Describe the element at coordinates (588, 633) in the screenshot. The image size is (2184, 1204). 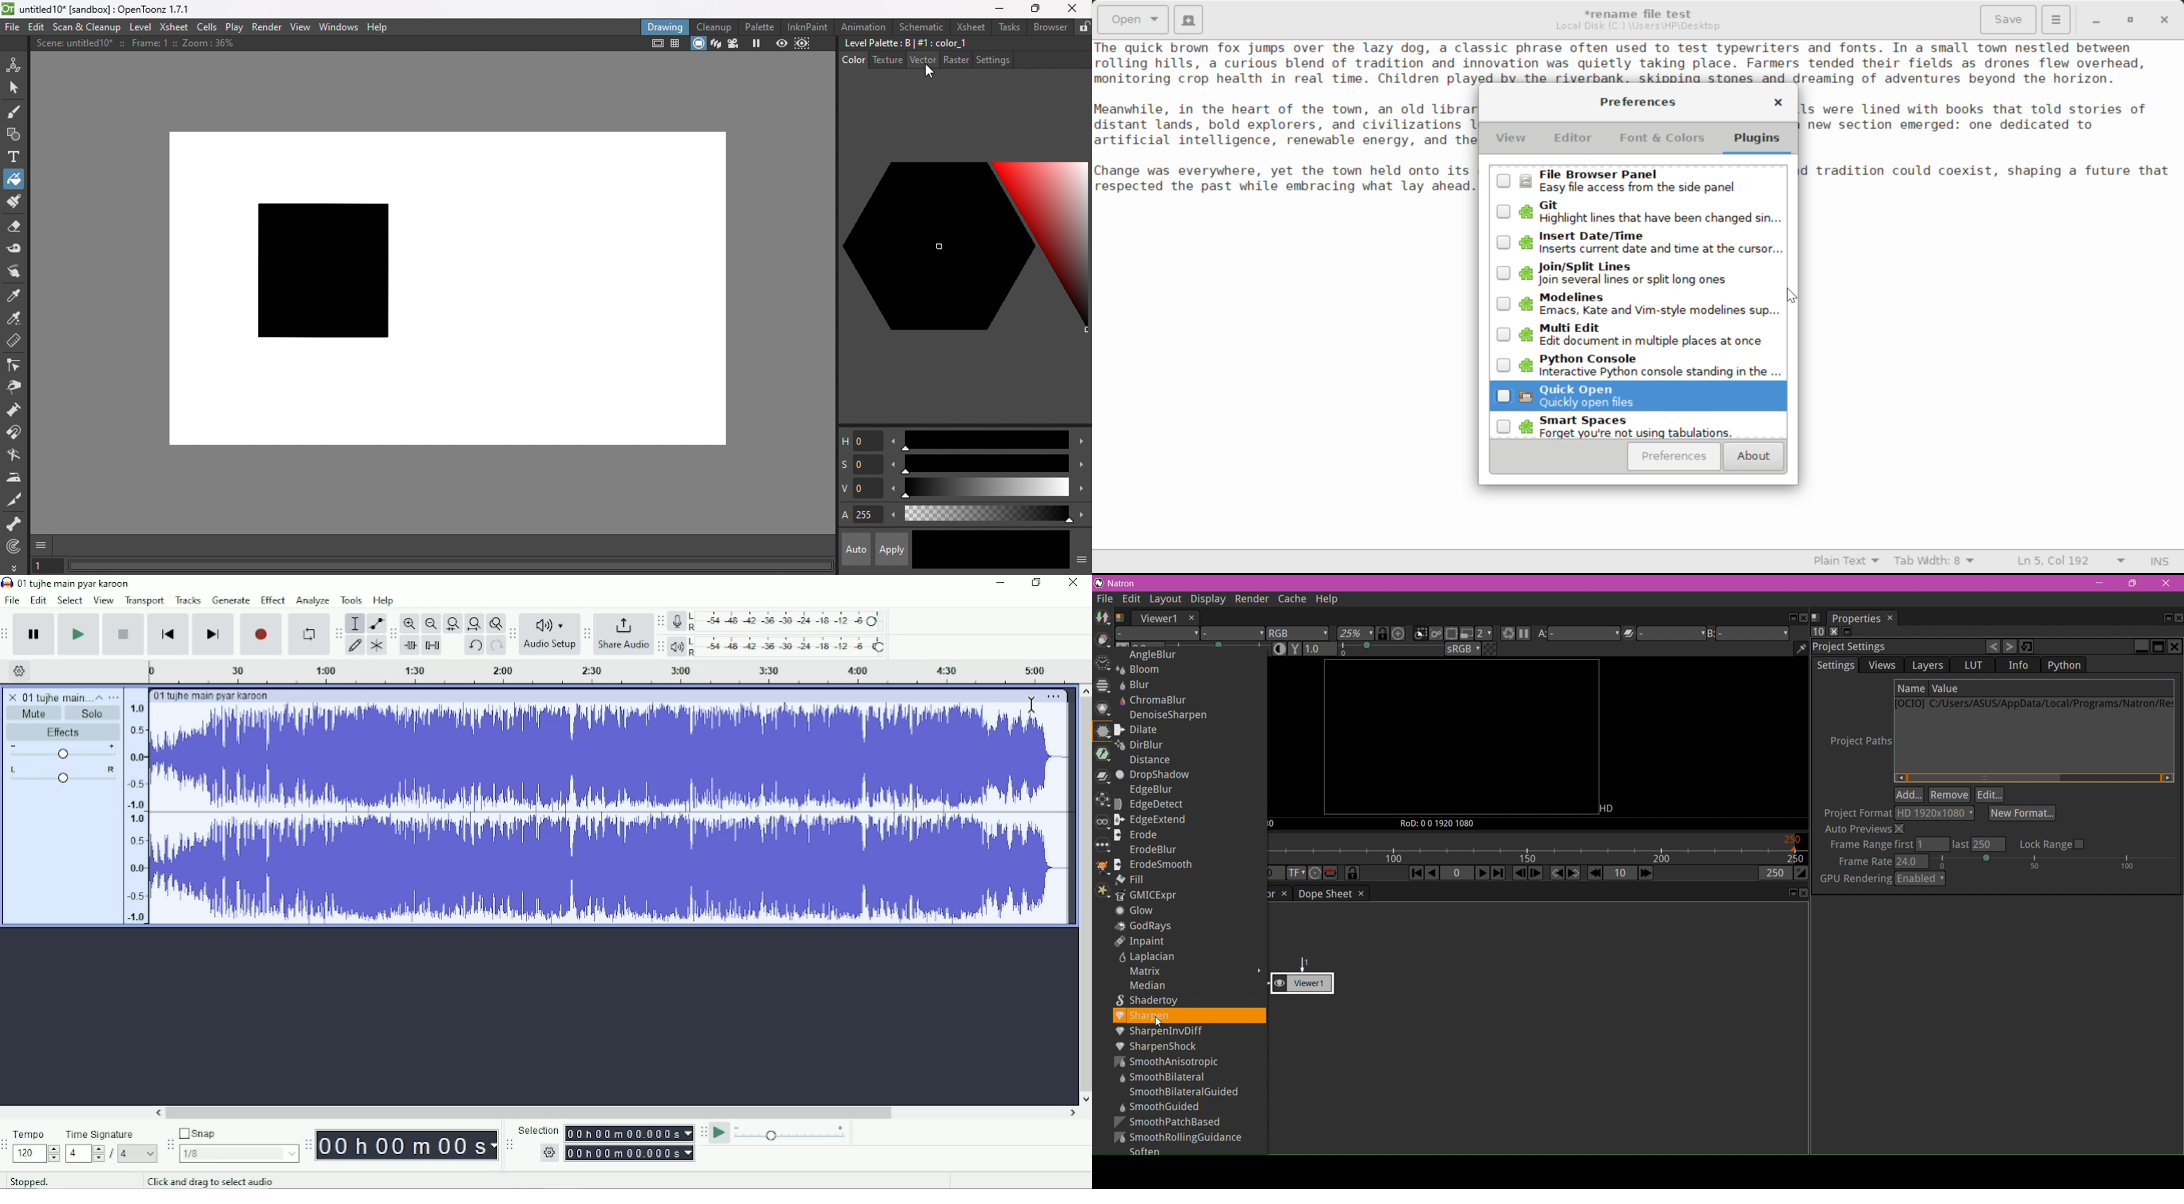
I see `Audacity share audio toolbar` at that location.